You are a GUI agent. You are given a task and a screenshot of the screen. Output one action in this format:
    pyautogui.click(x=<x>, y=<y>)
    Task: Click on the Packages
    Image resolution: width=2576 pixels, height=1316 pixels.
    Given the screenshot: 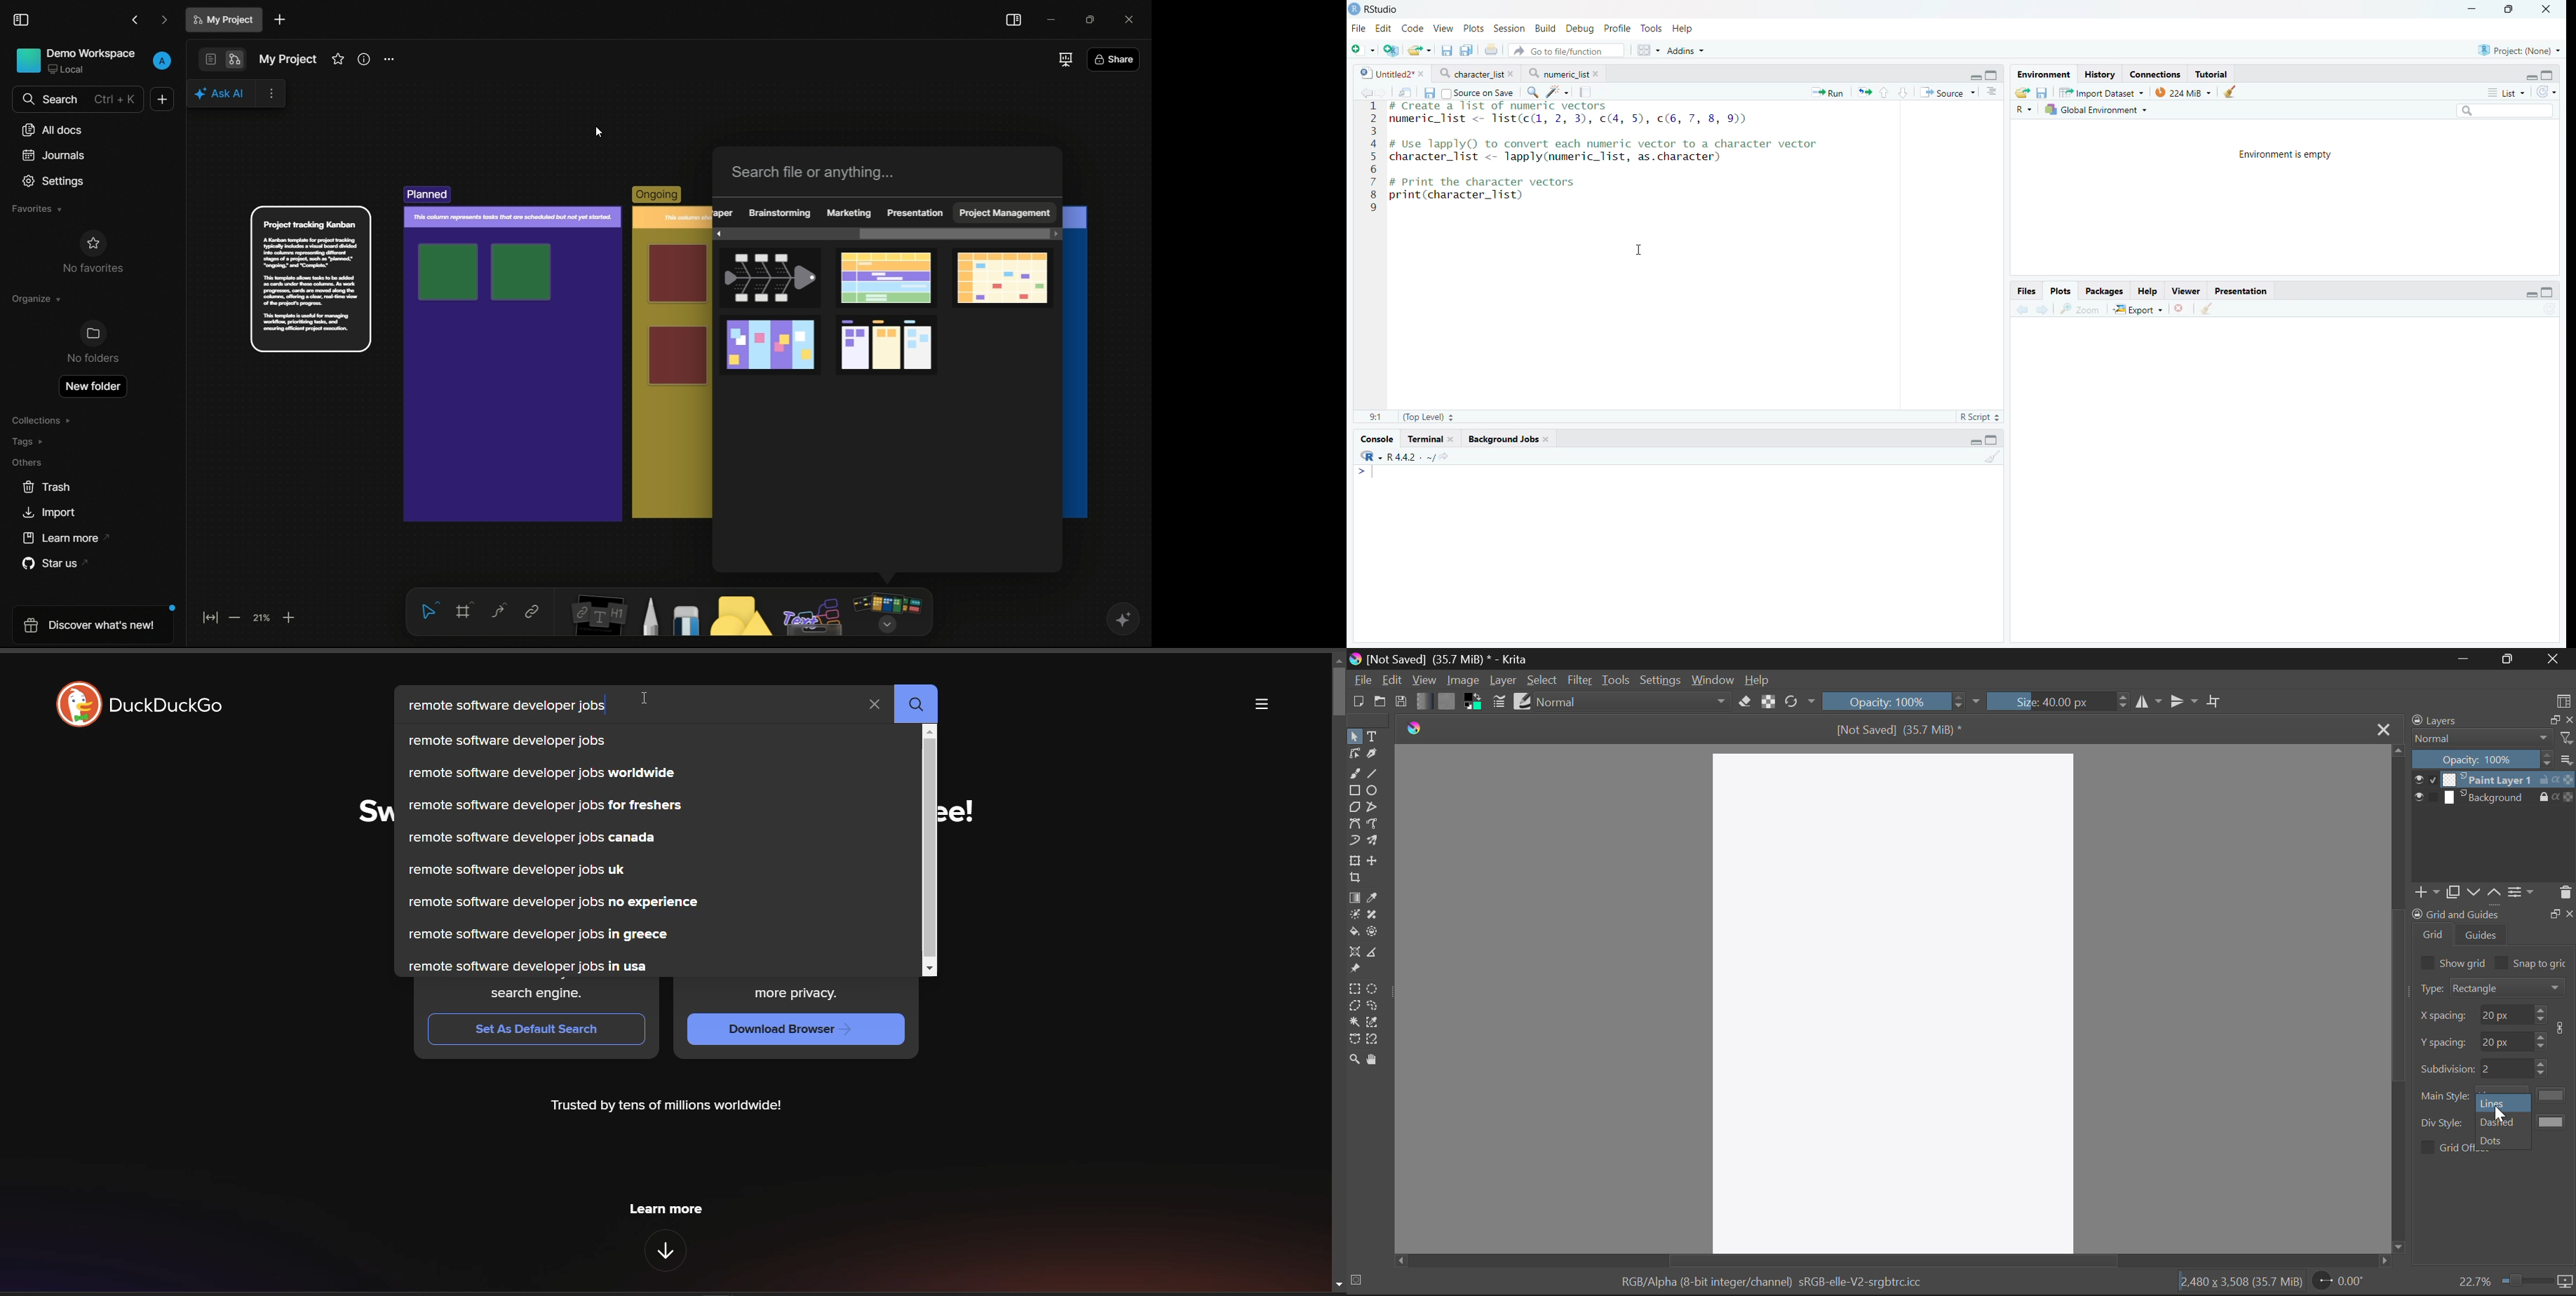 What is the action you would take?
    pyautogui.click(x=2106, y=290)
    